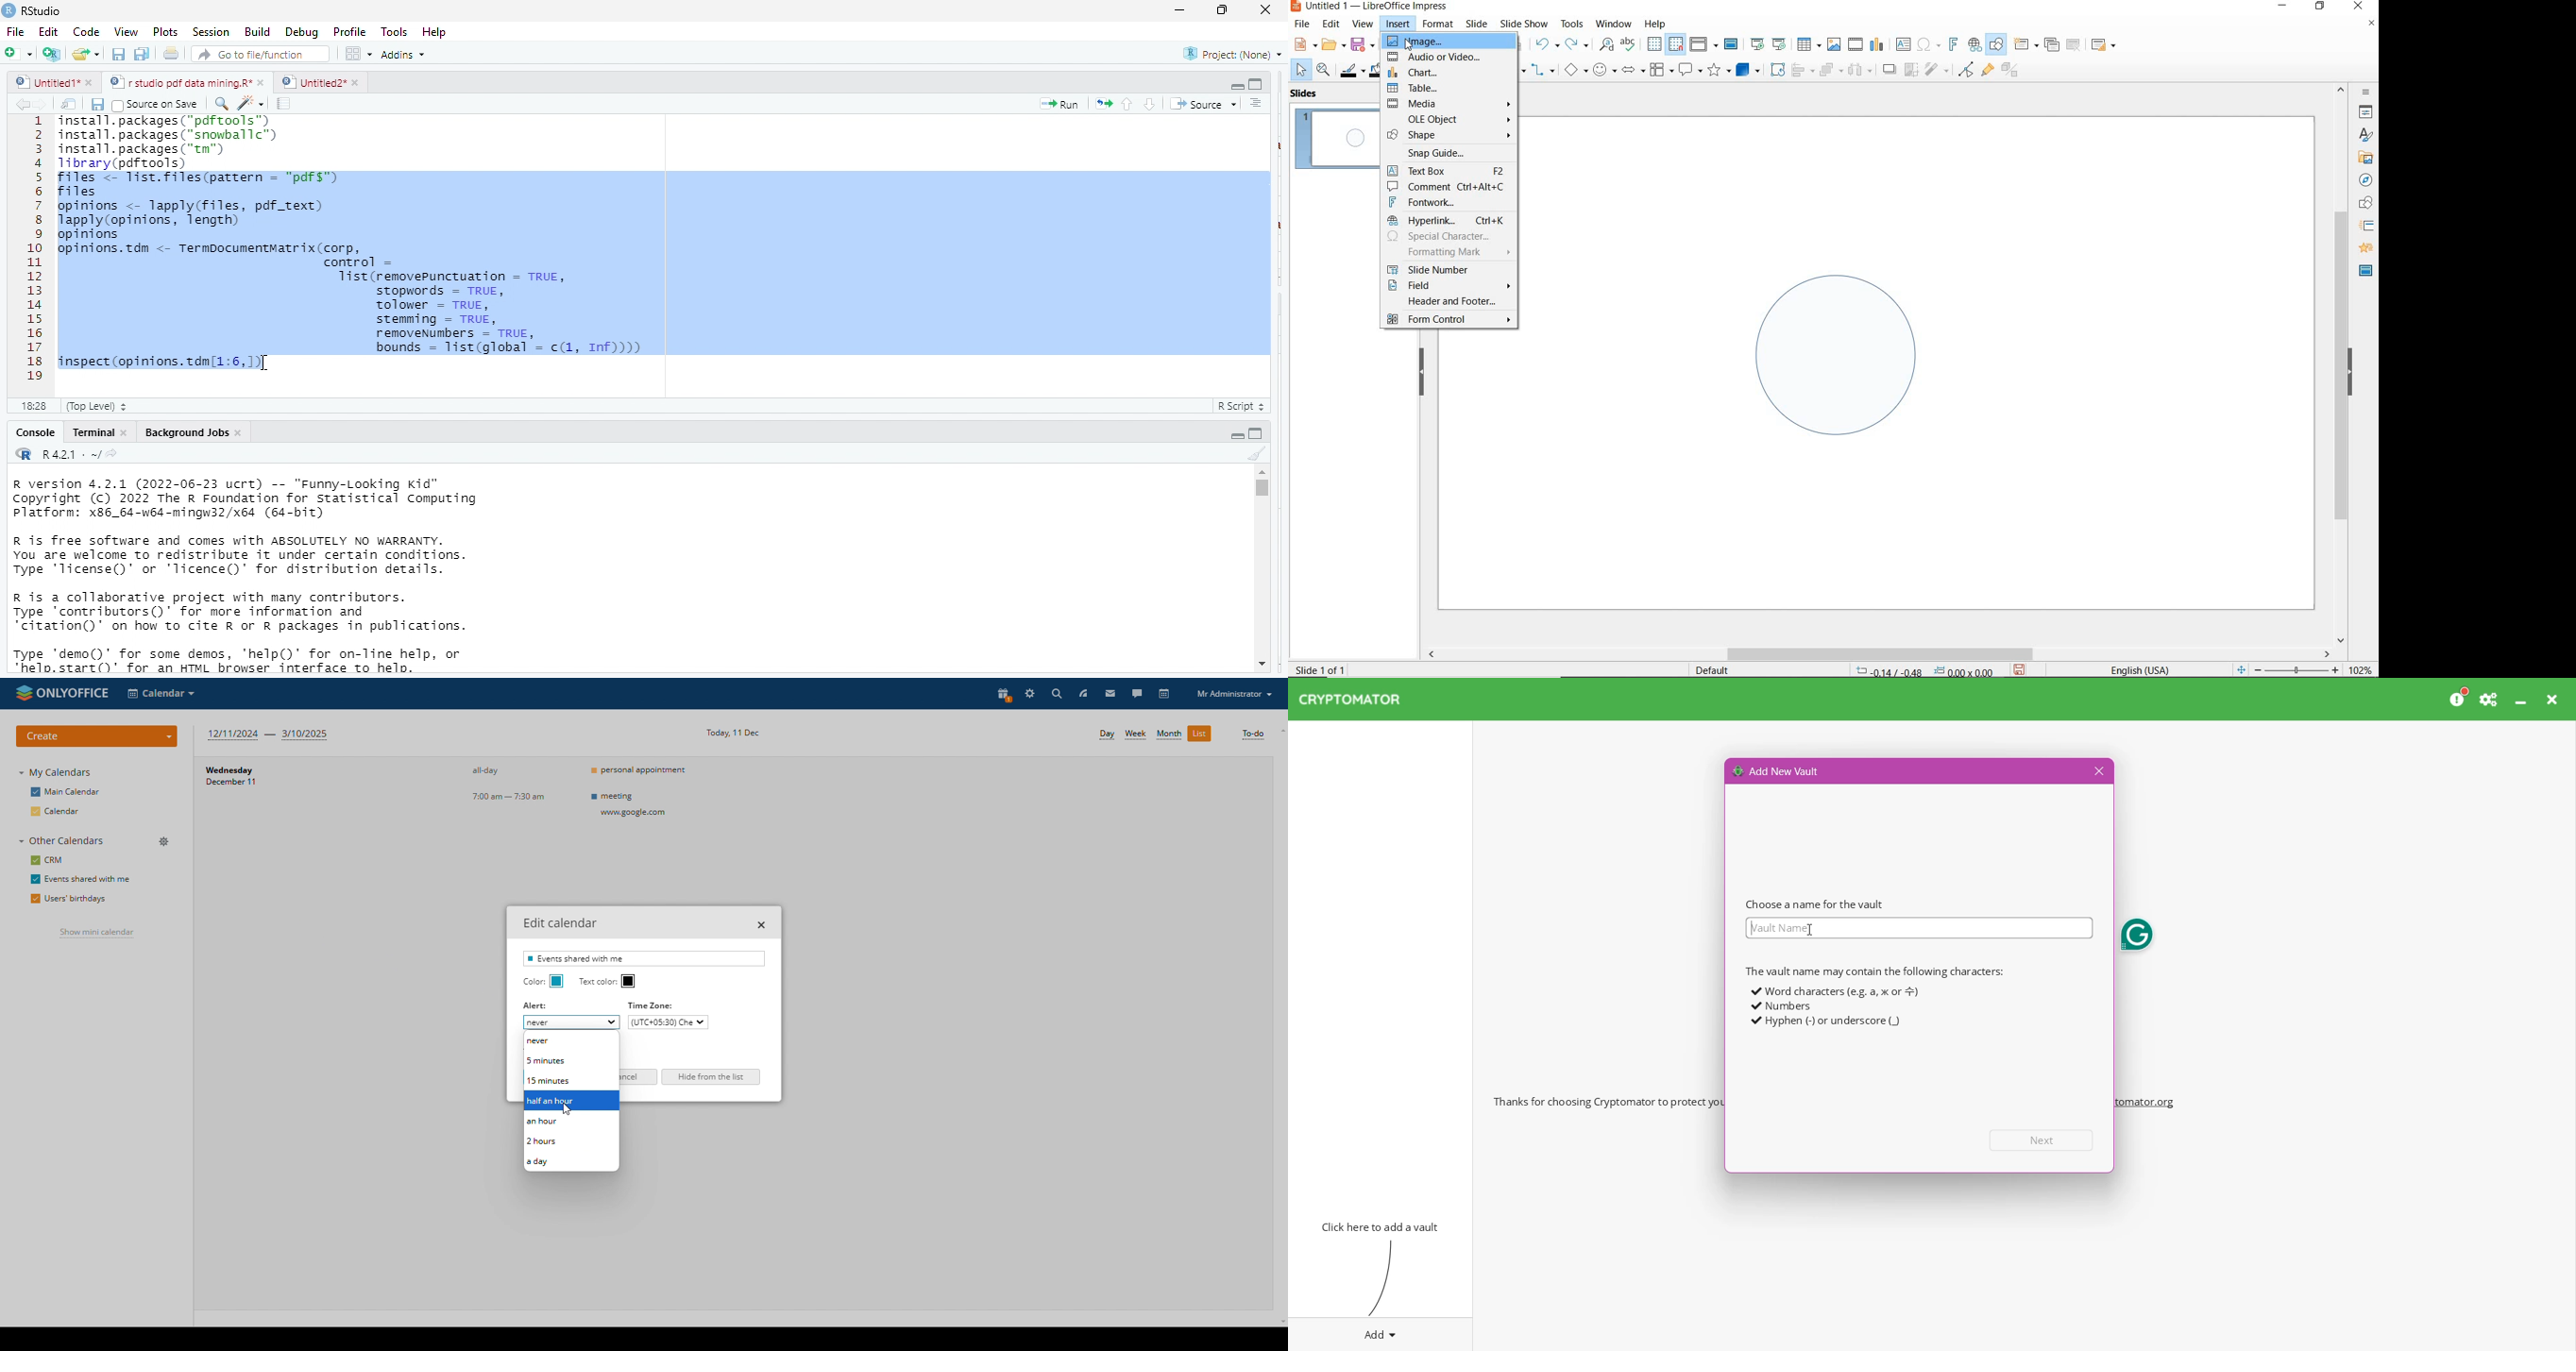 The width and height of the screenshot is (2576, 1372). Describe the element at coordinates (286, 104) in the screenshot. I see `compile report` at that location.